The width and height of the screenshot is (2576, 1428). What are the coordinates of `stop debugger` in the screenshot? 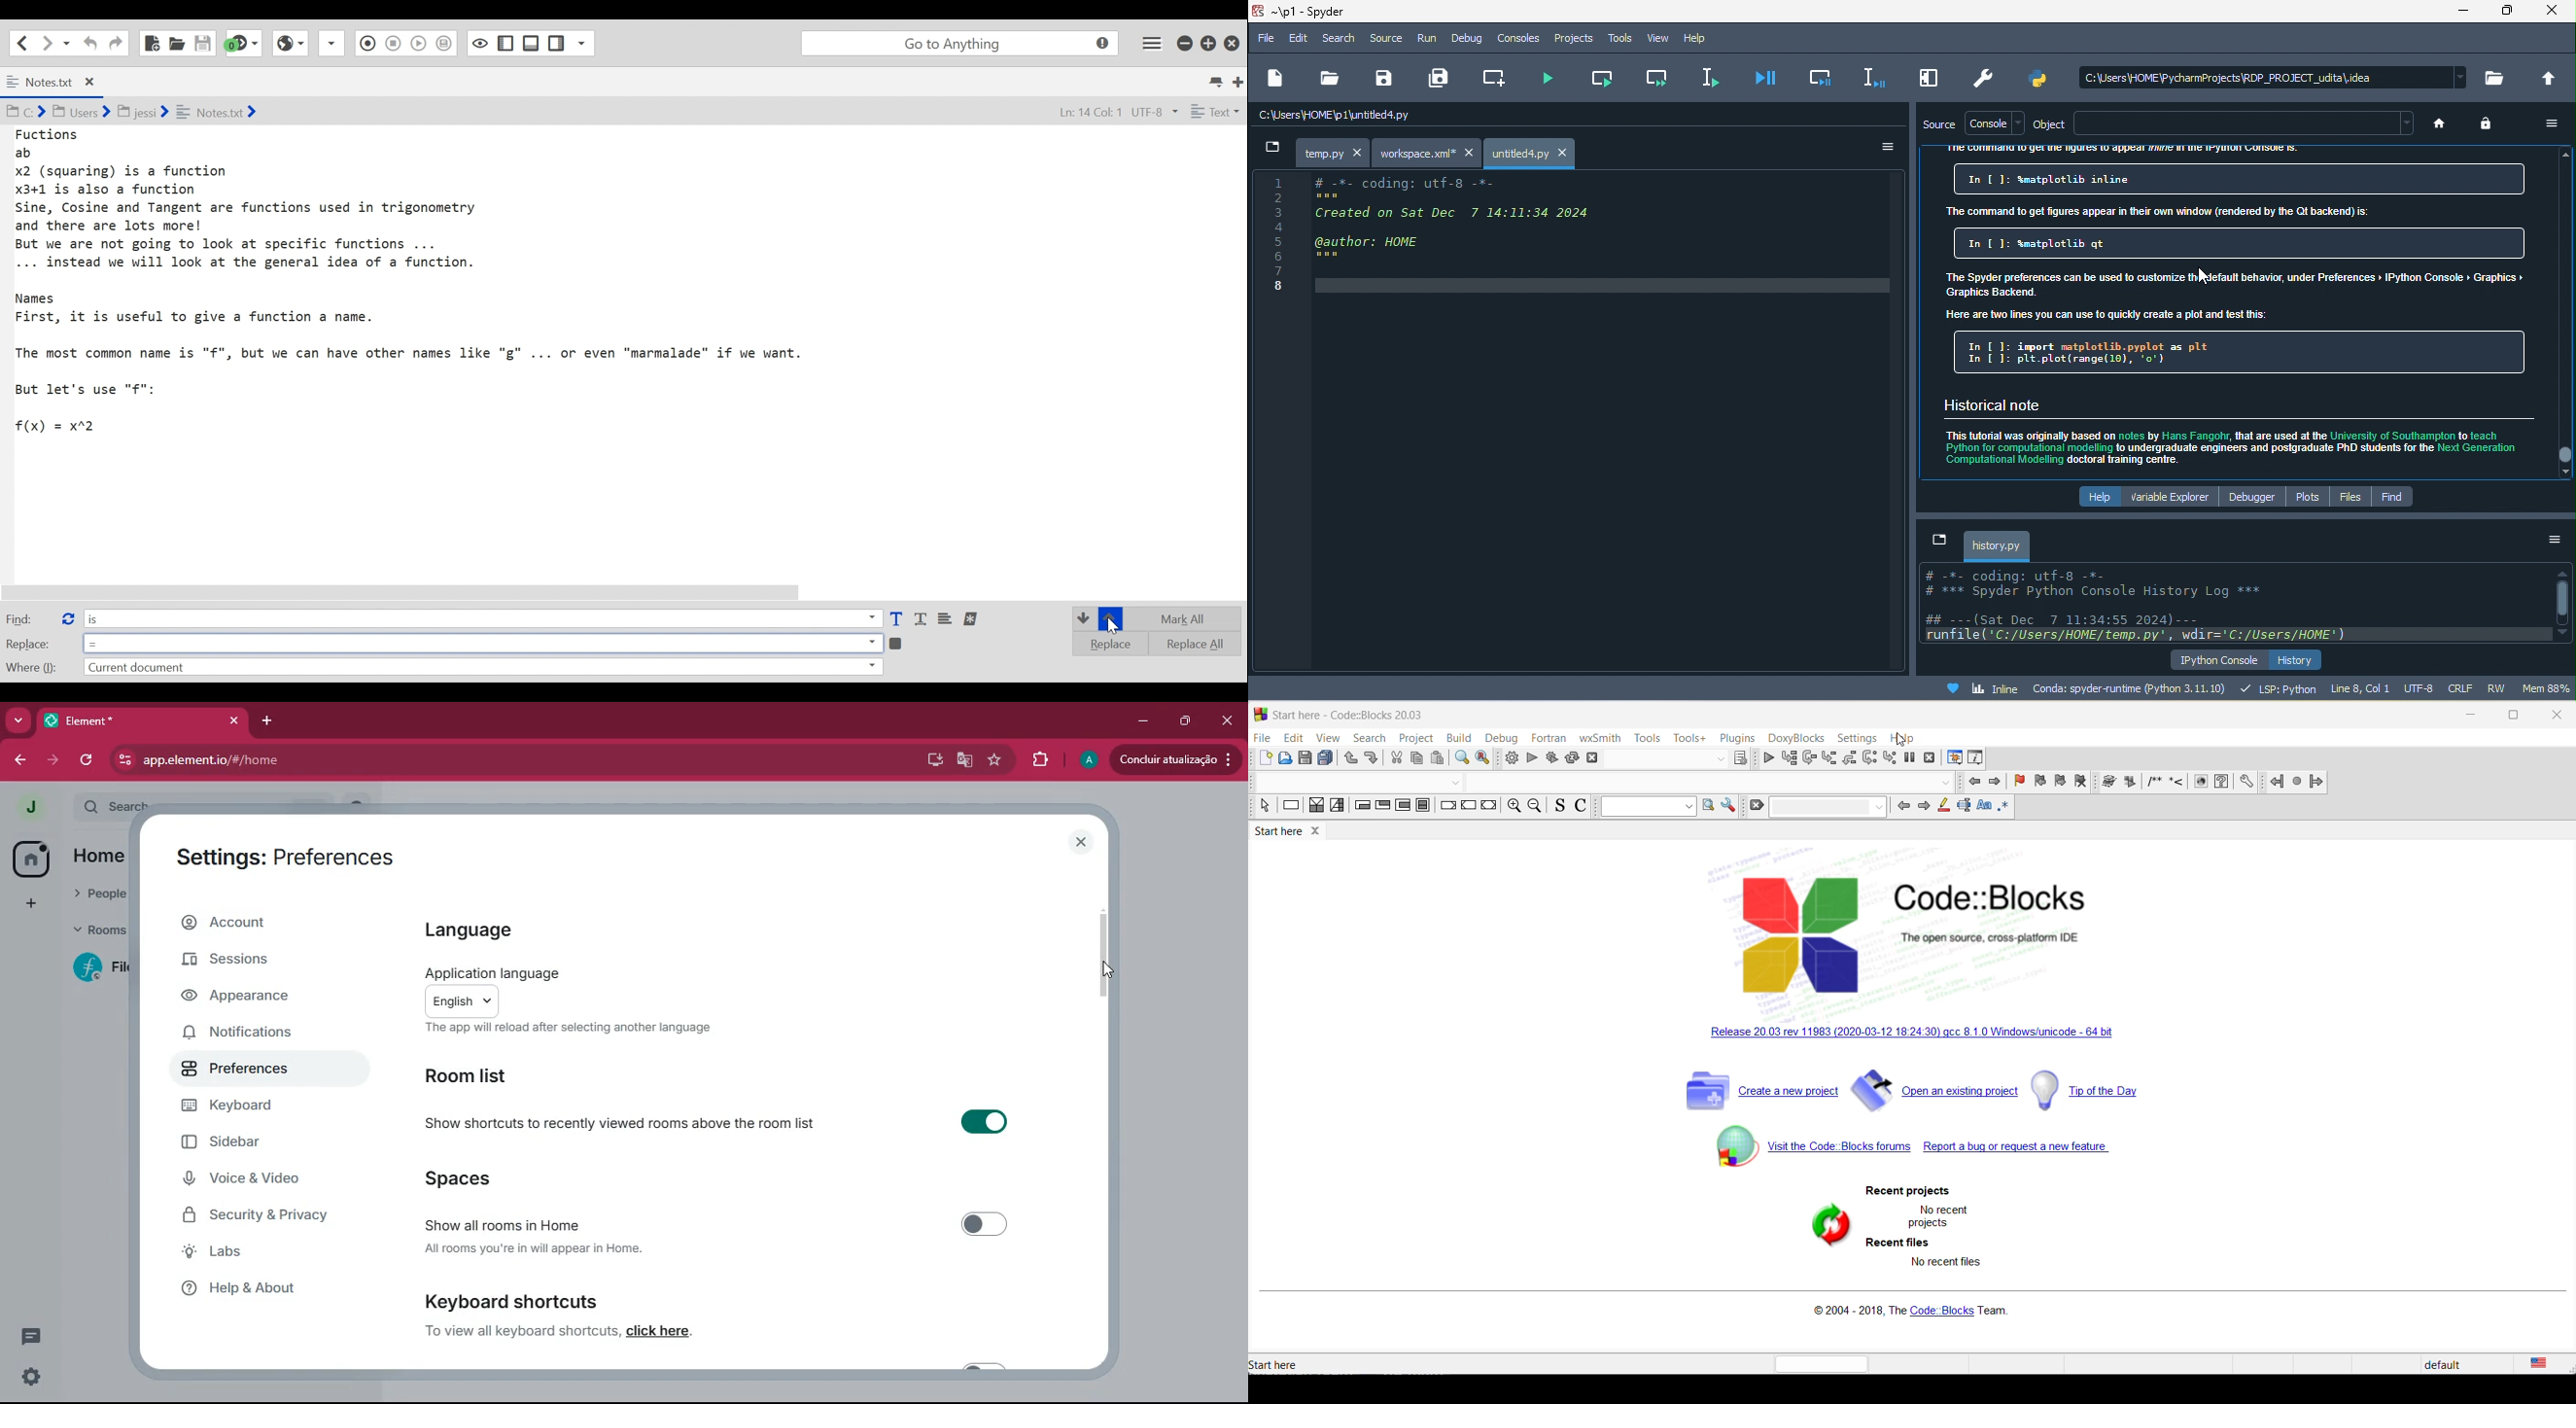 It's located at (1930, 760).